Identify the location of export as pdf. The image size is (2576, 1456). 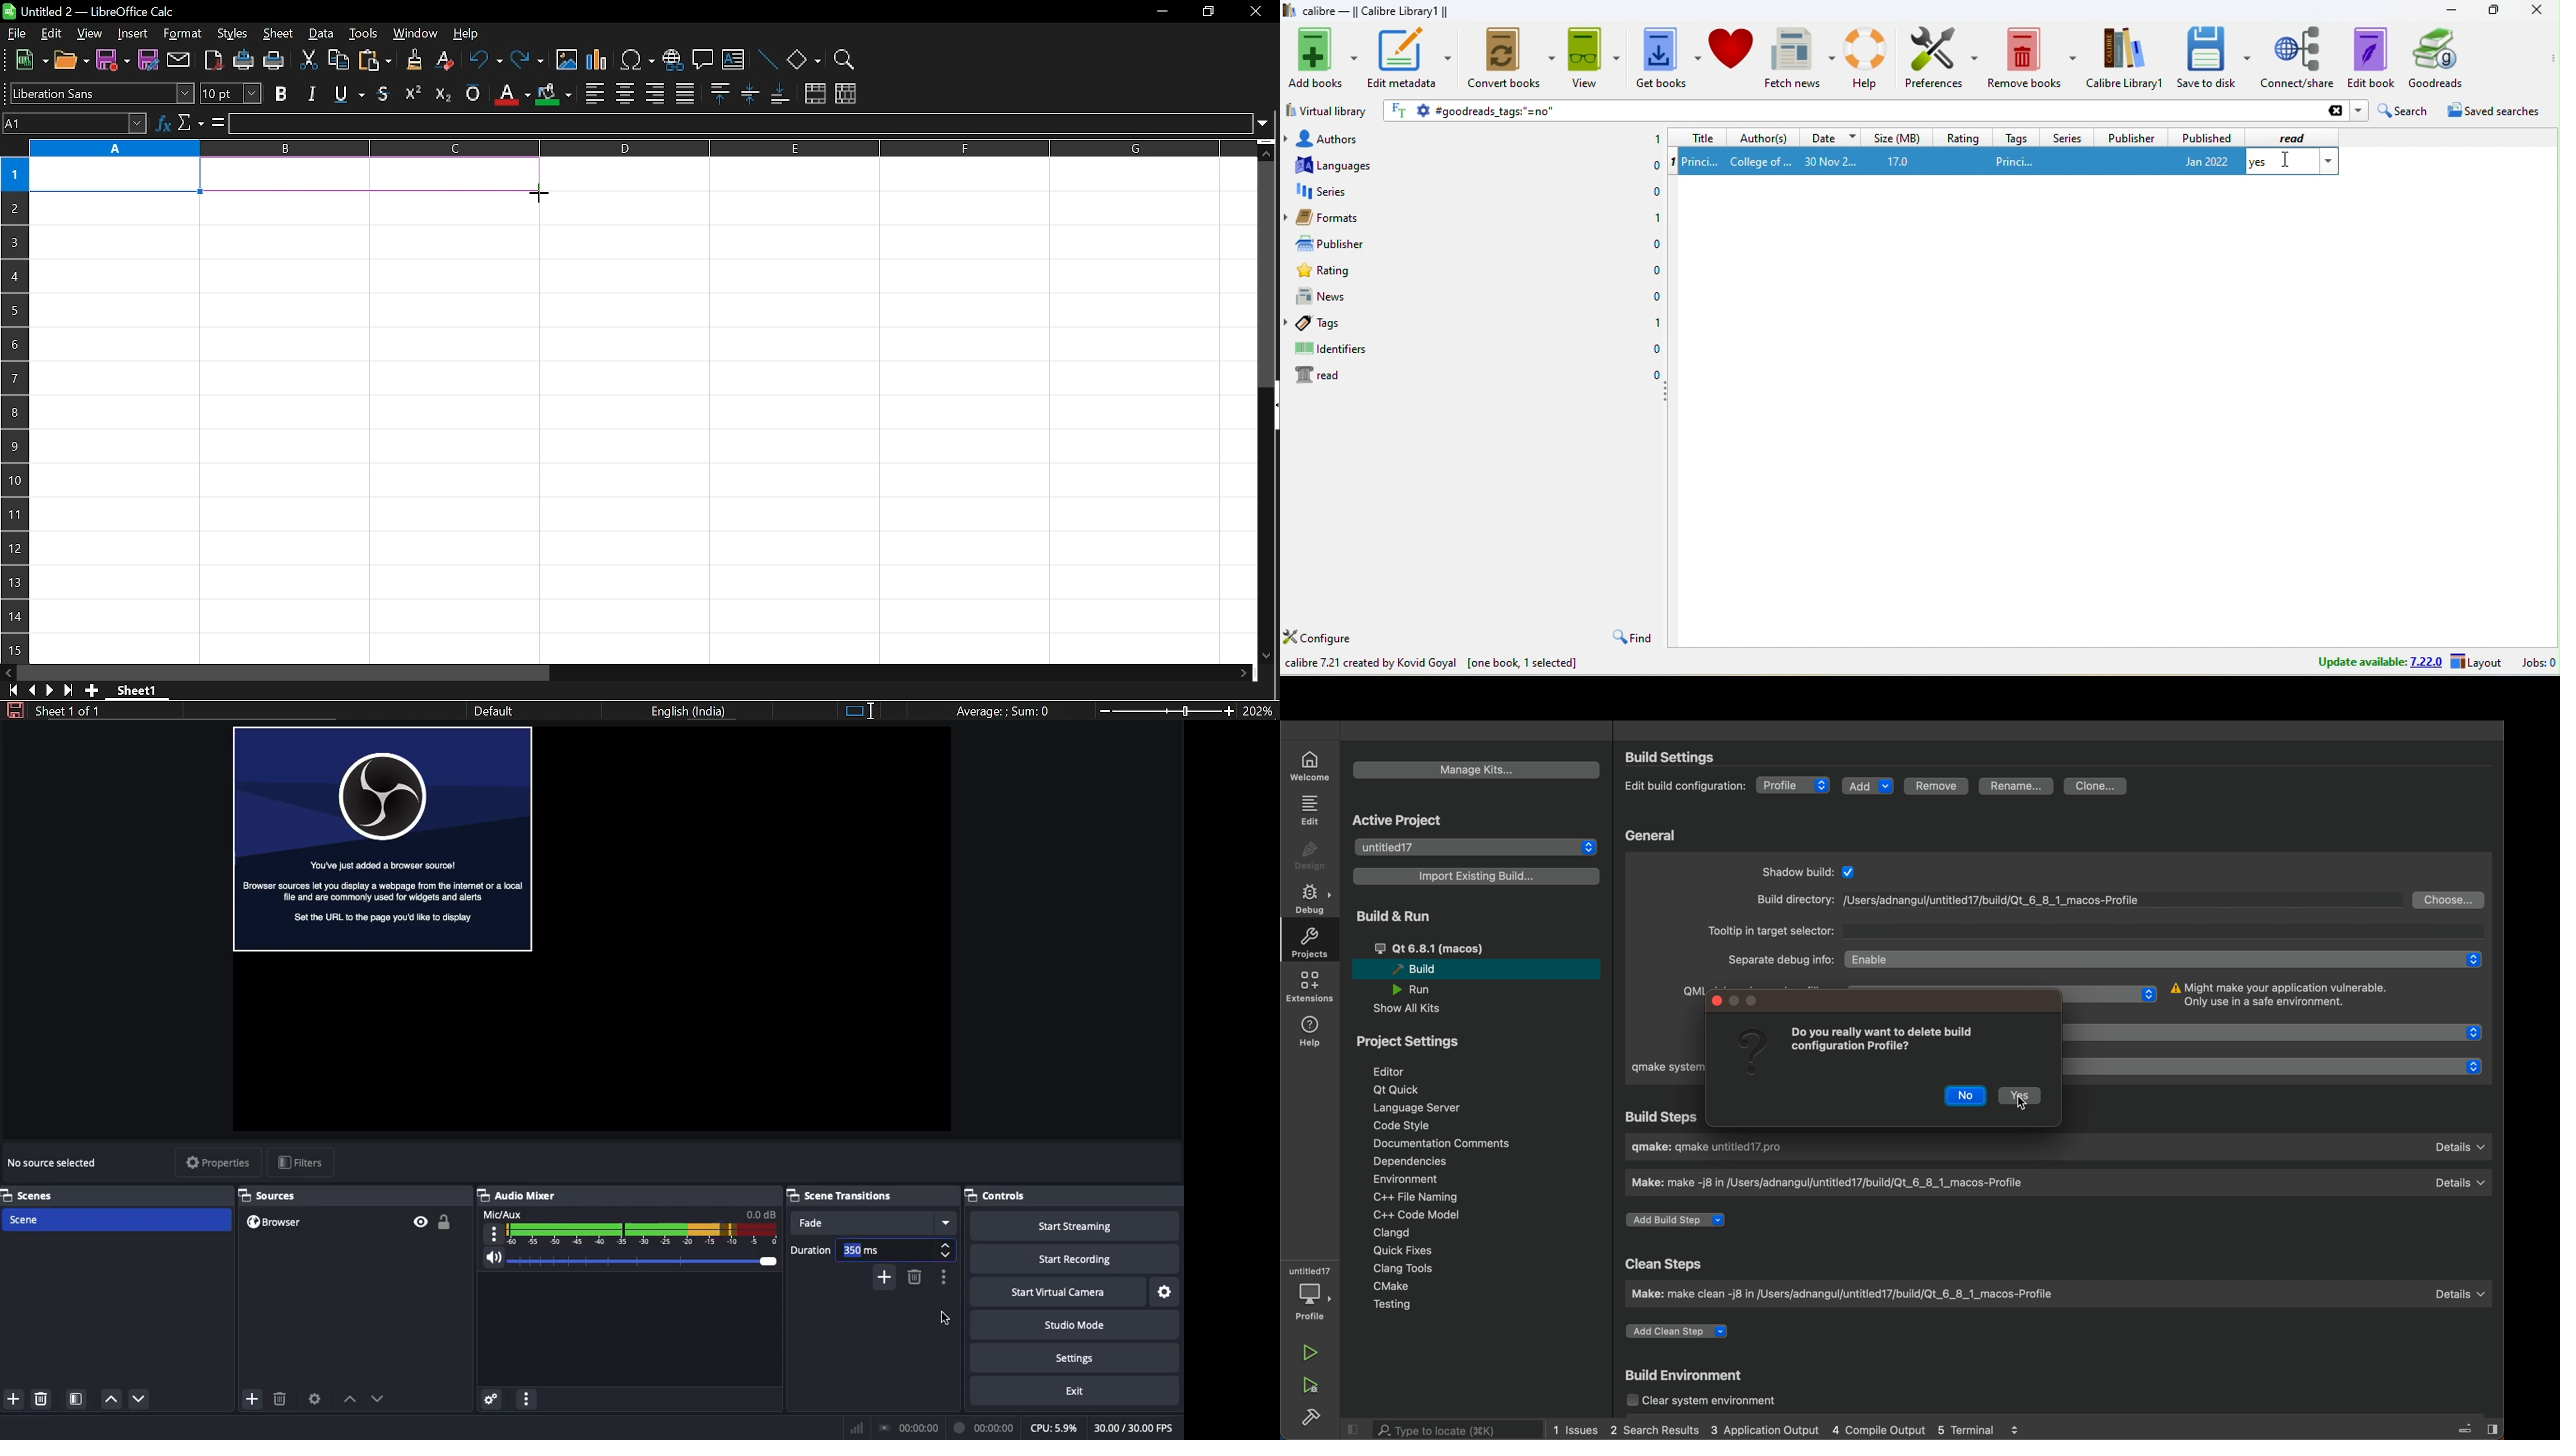
(210, 60).